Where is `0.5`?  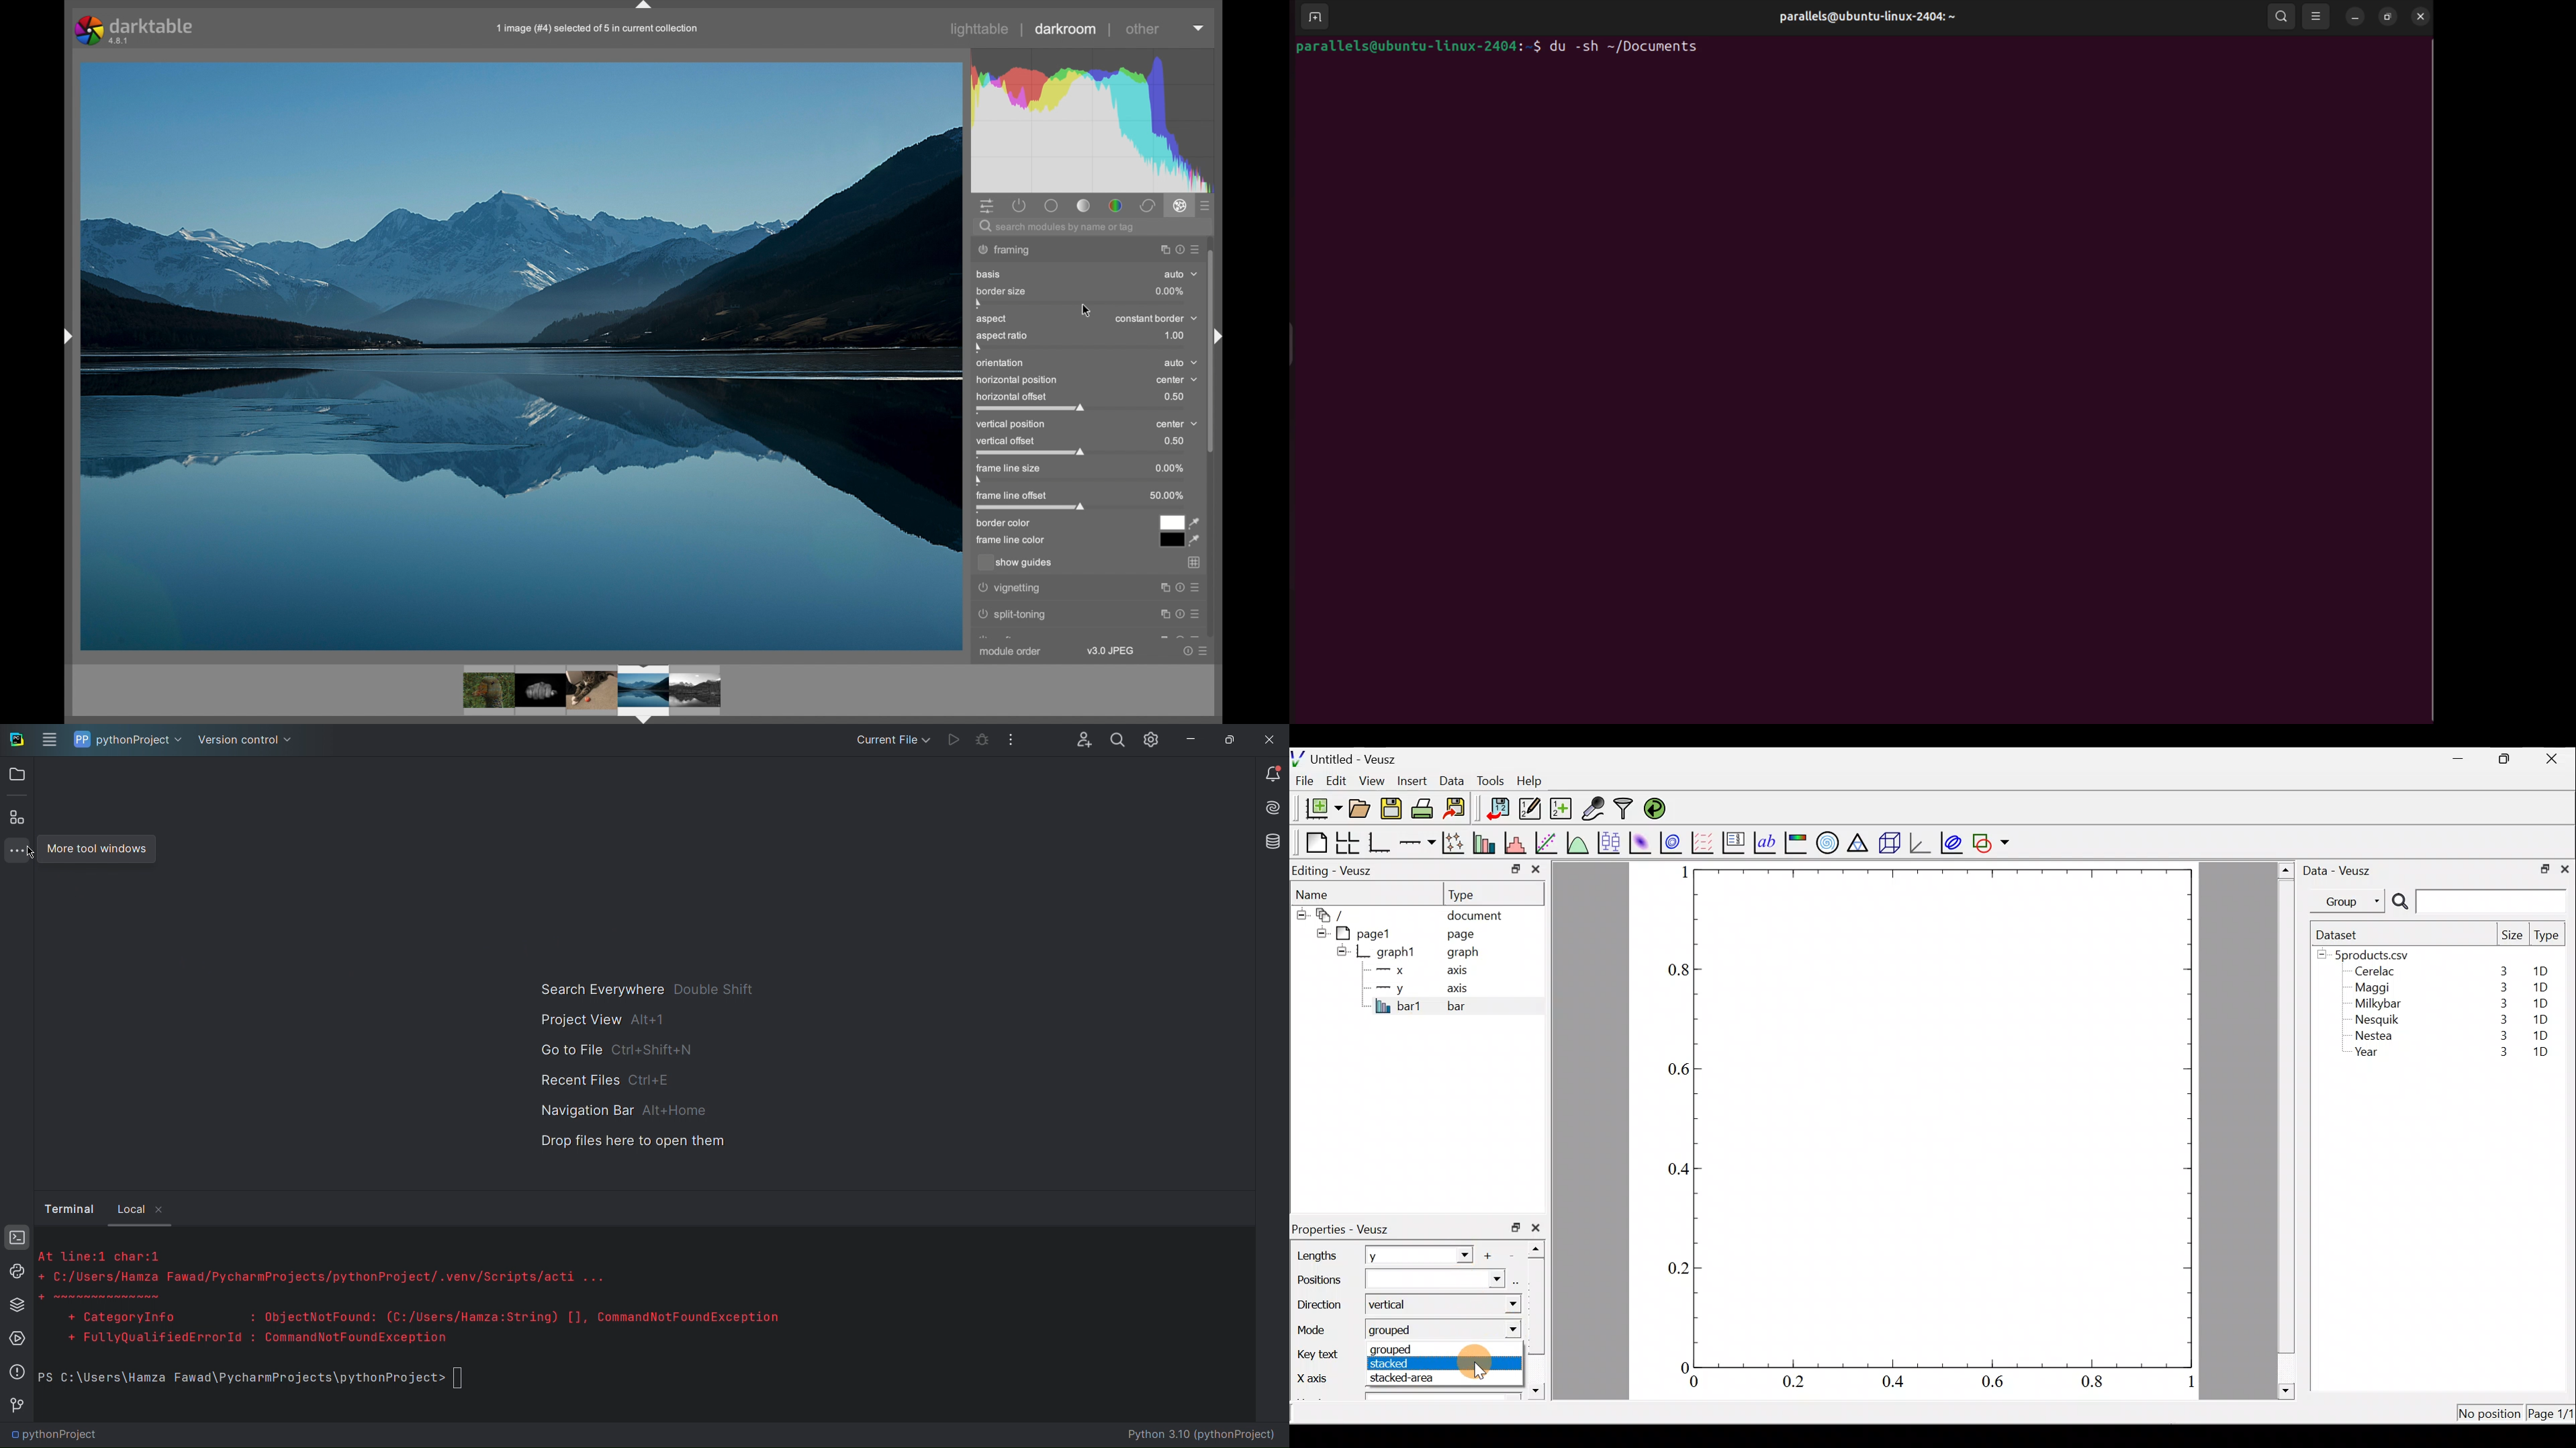
0.5 is located at coordinates (1175, 397).